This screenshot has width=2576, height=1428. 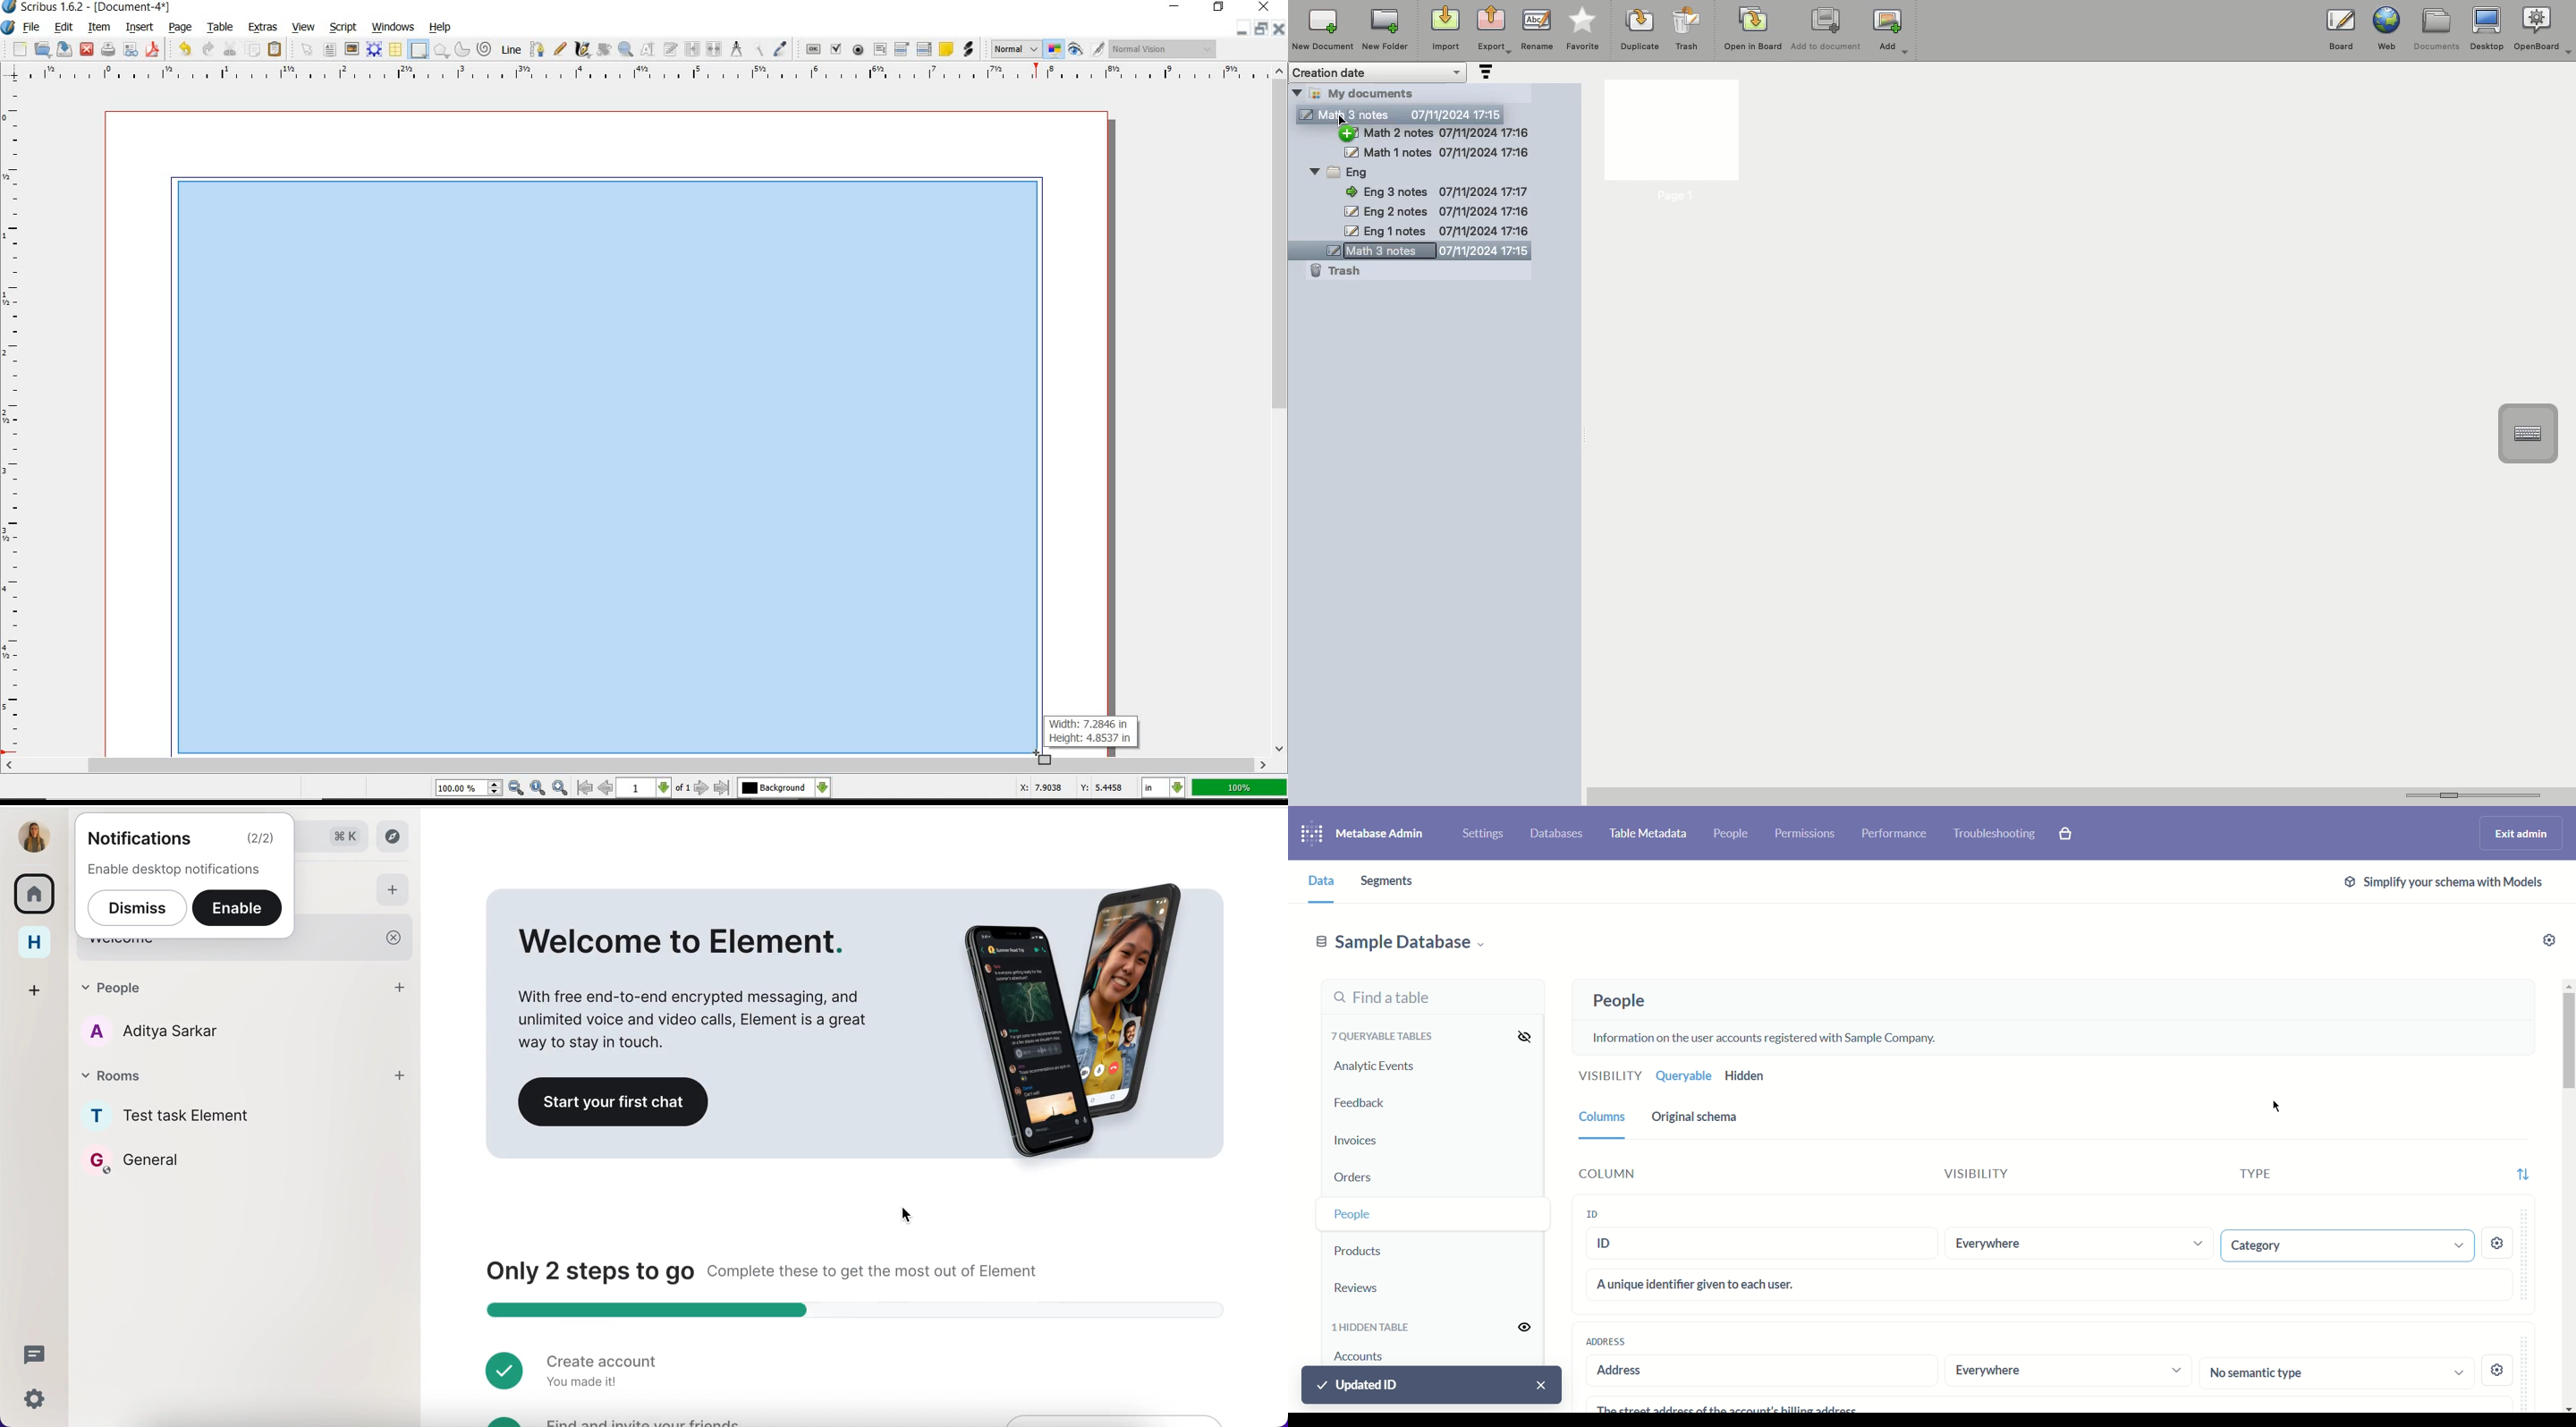 I want to click on copy item properties, so click(x=758, y=49).